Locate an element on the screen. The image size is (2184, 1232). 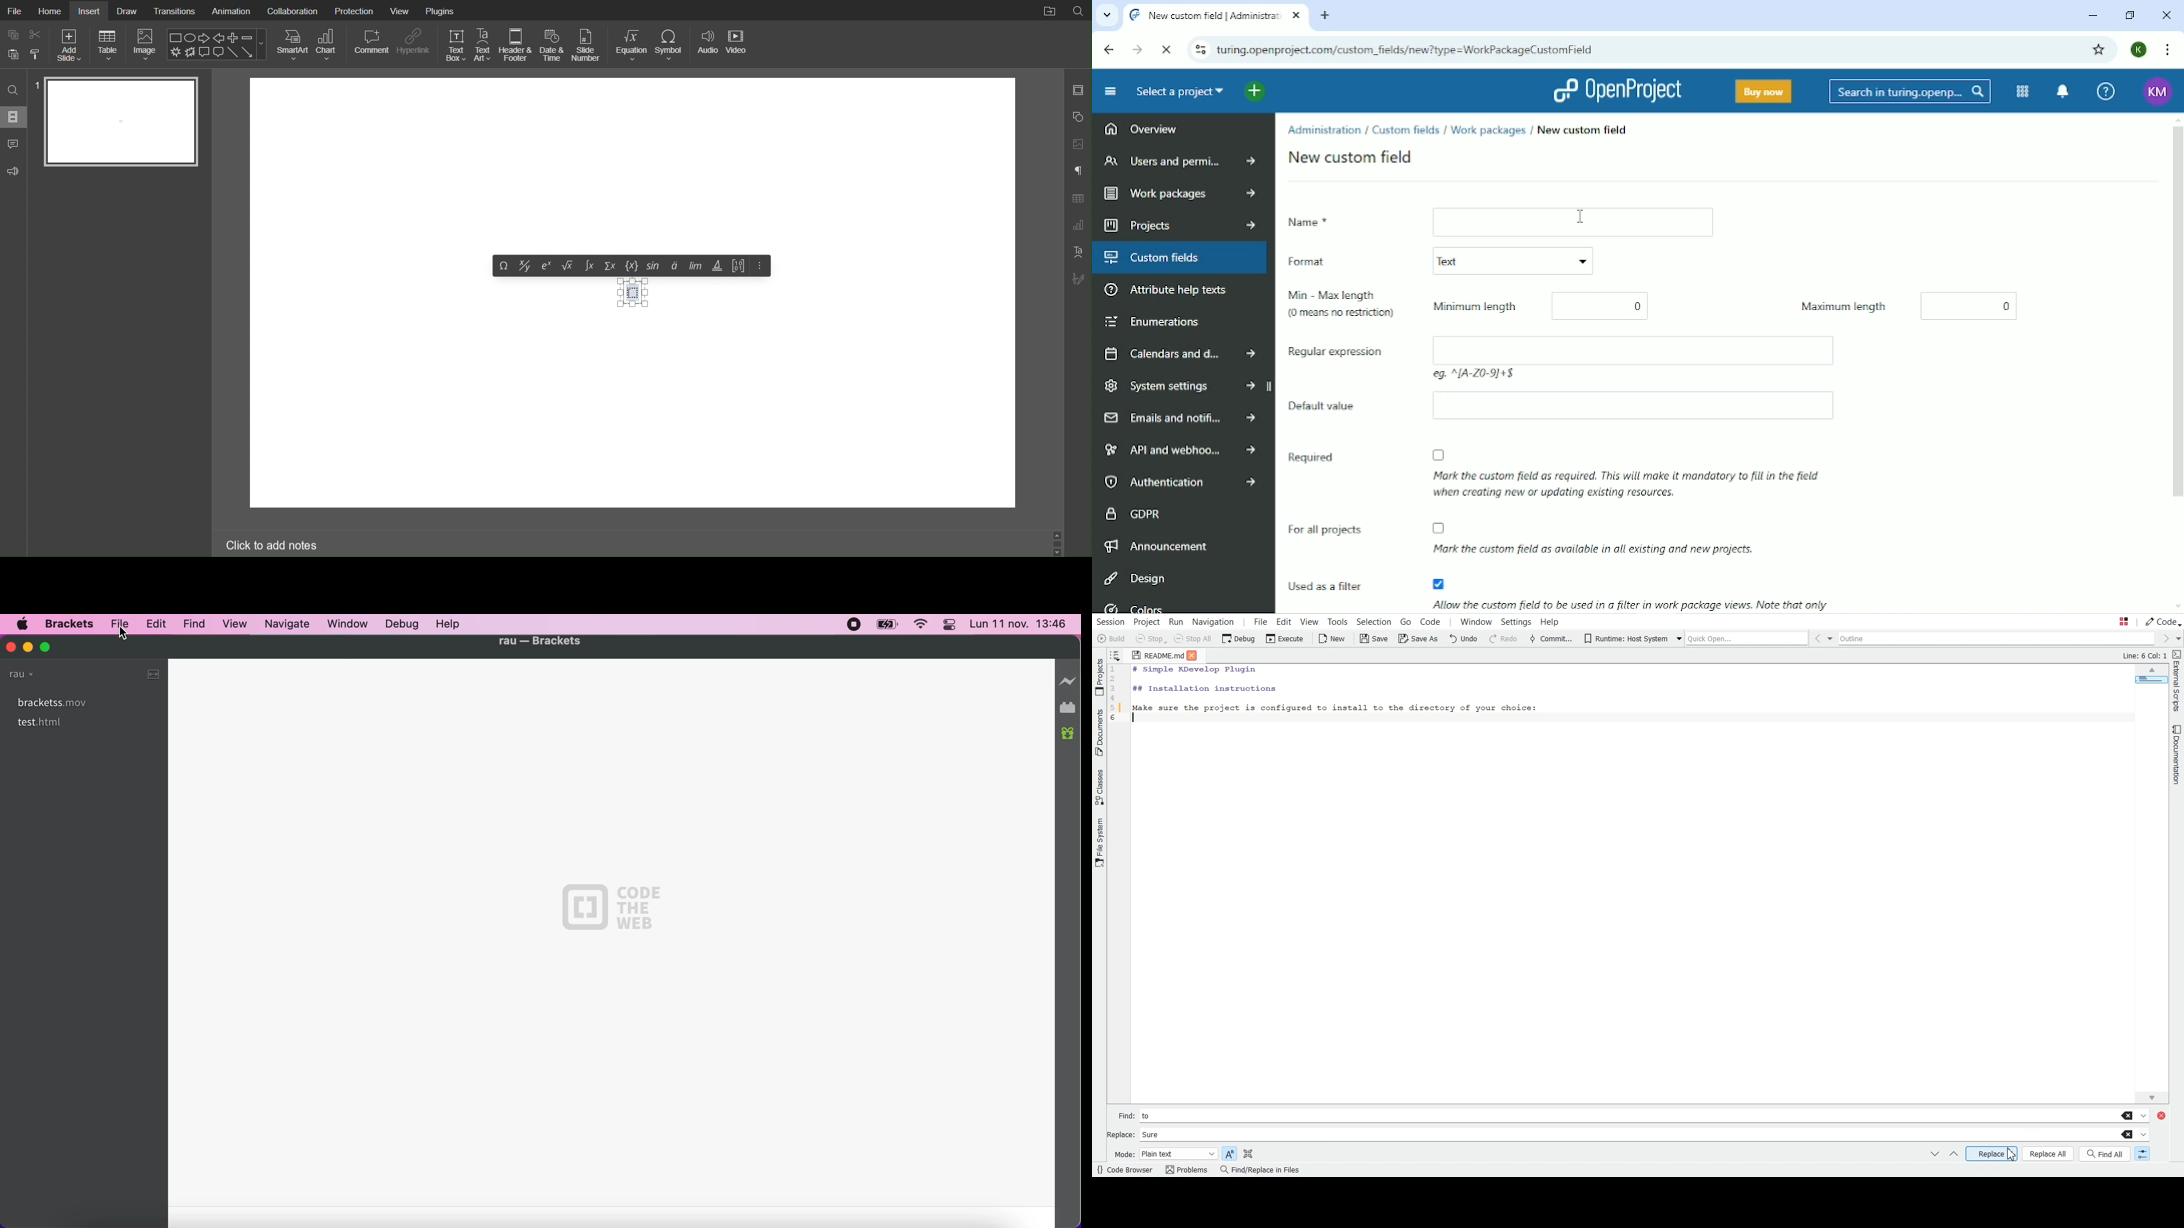
Calendars and dates is located at coordinates (1181, 355).